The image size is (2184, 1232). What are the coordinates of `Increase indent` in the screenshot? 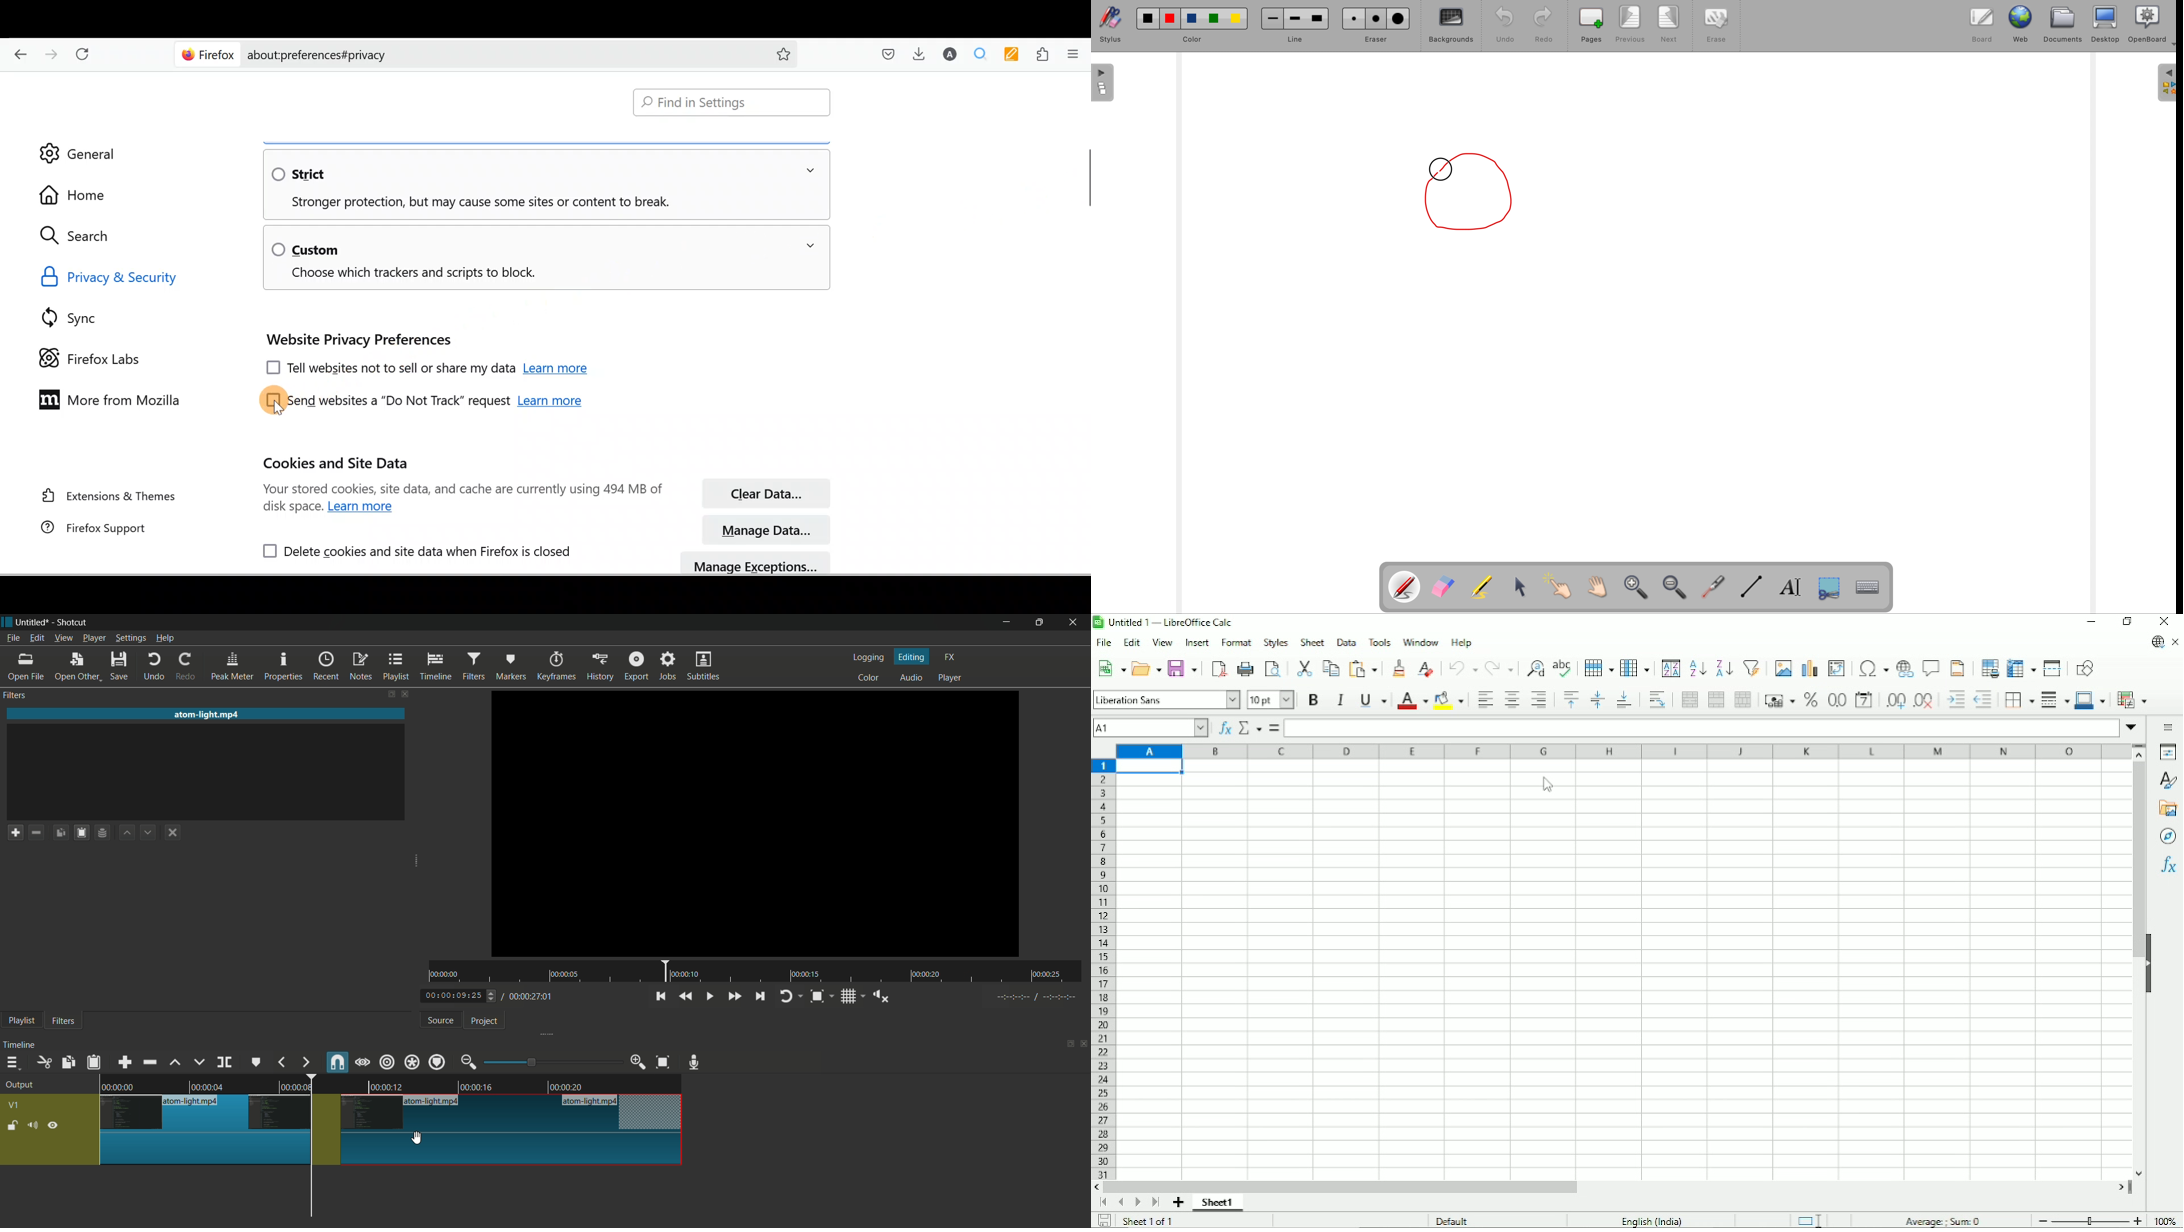 It's located at (1954, 701).